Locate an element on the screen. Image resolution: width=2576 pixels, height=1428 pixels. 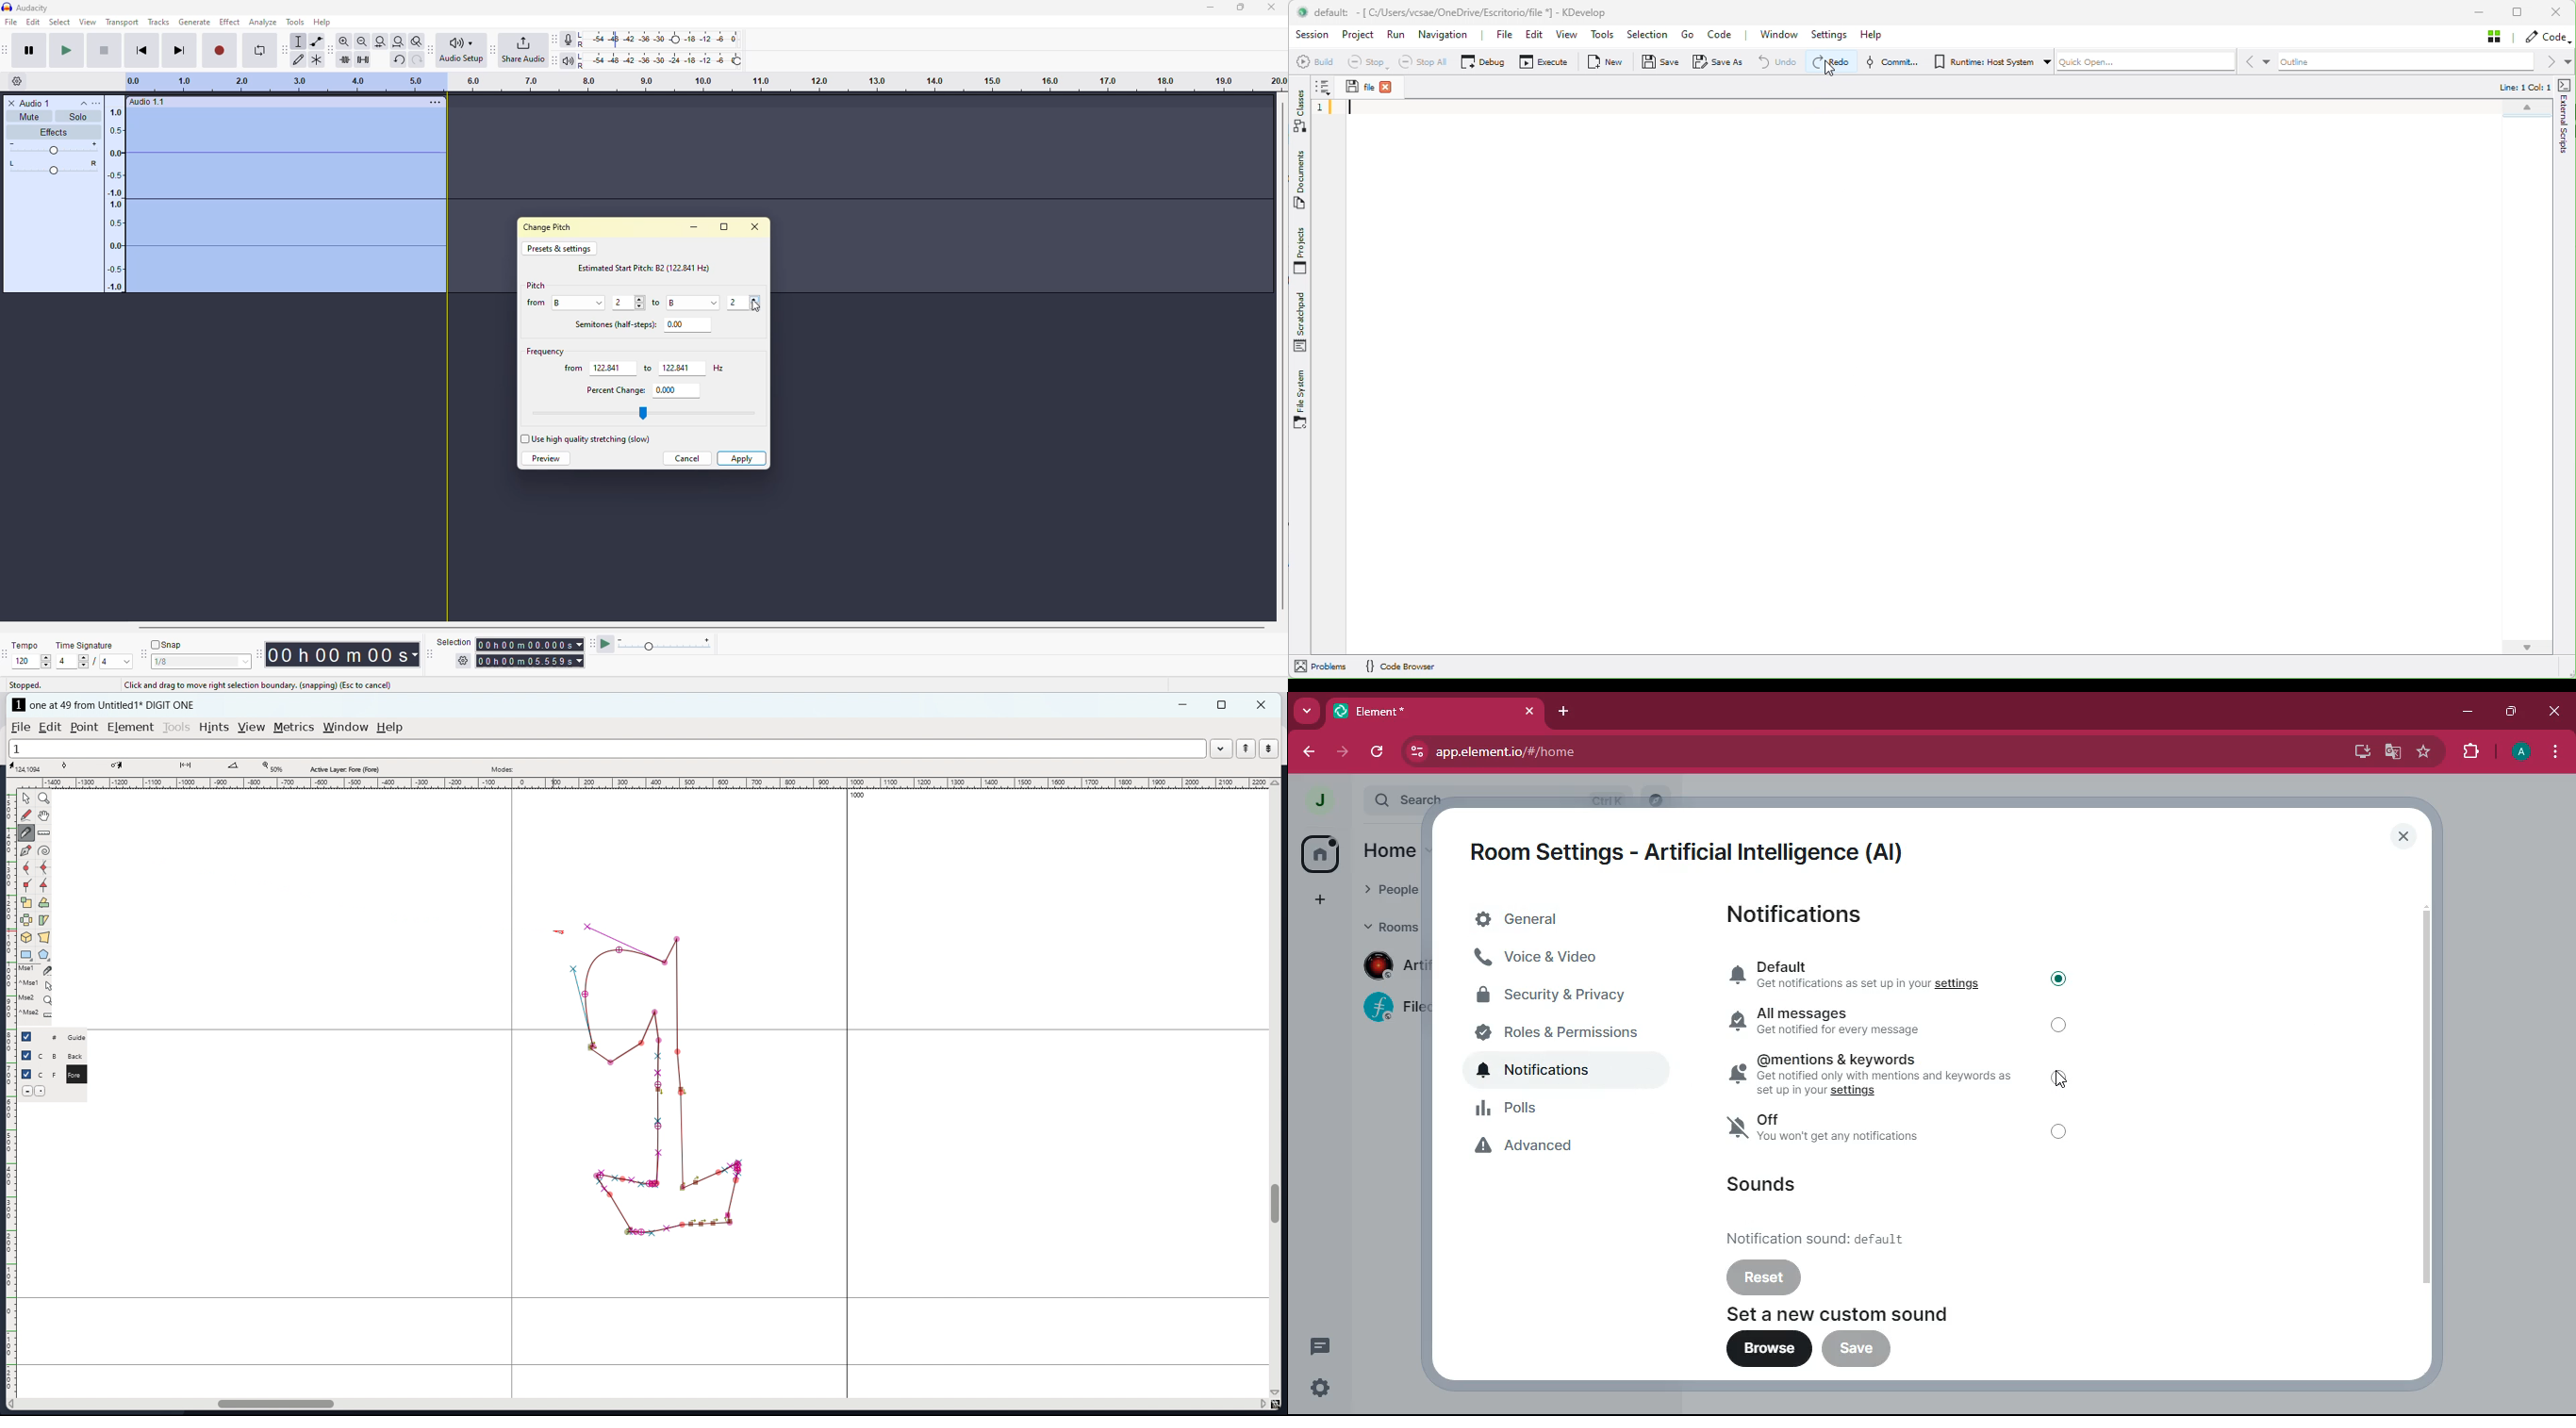
polls is located at coordinates (1572, 1111).